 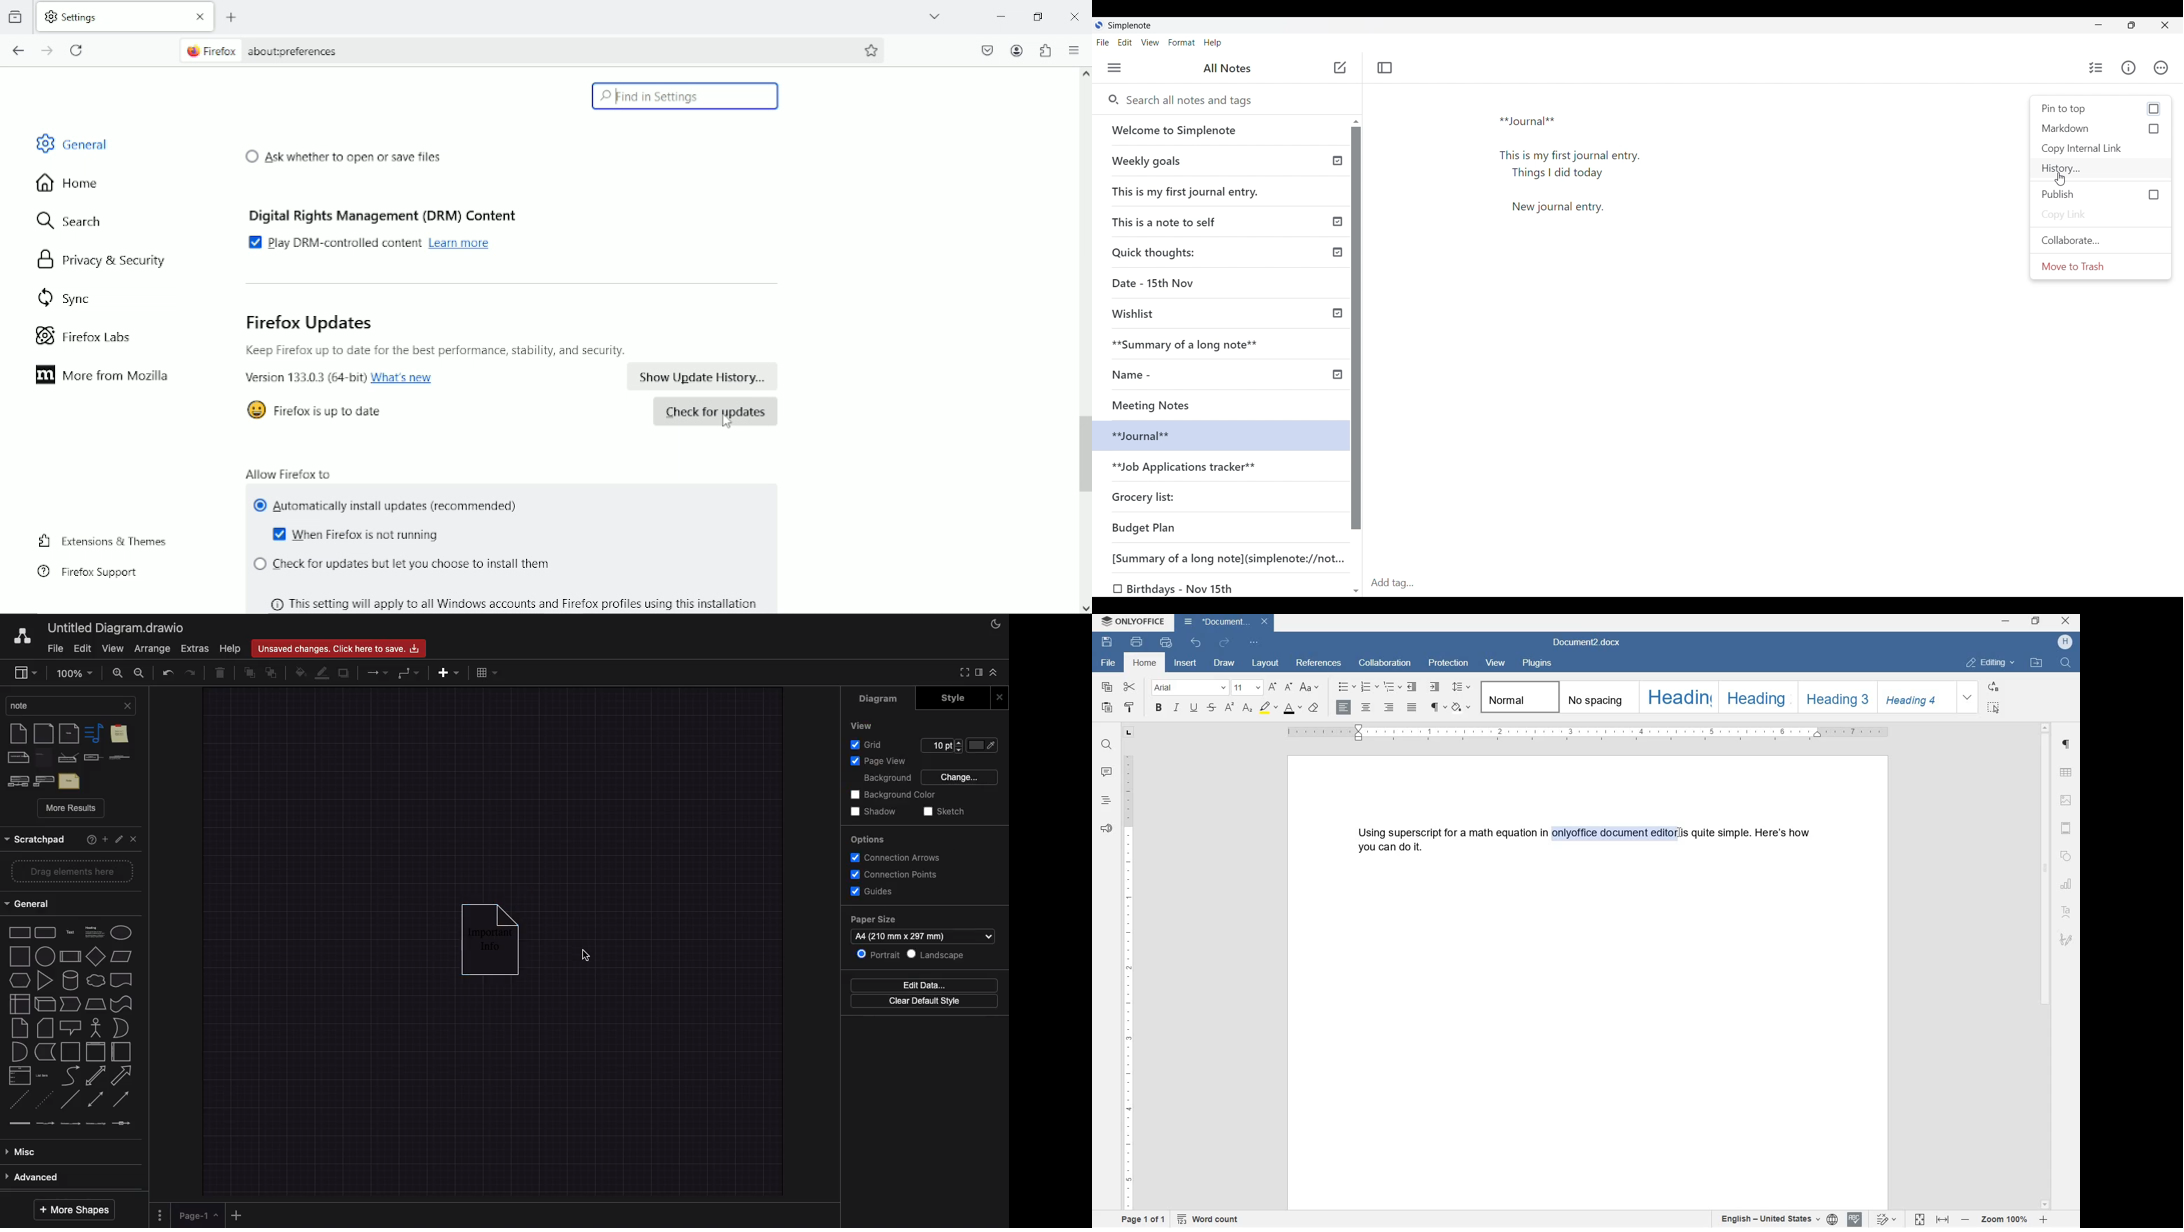 What do you see at coordinates (486, 671) in the screenshot?
I see `Table` at bounding box center [486, 671].